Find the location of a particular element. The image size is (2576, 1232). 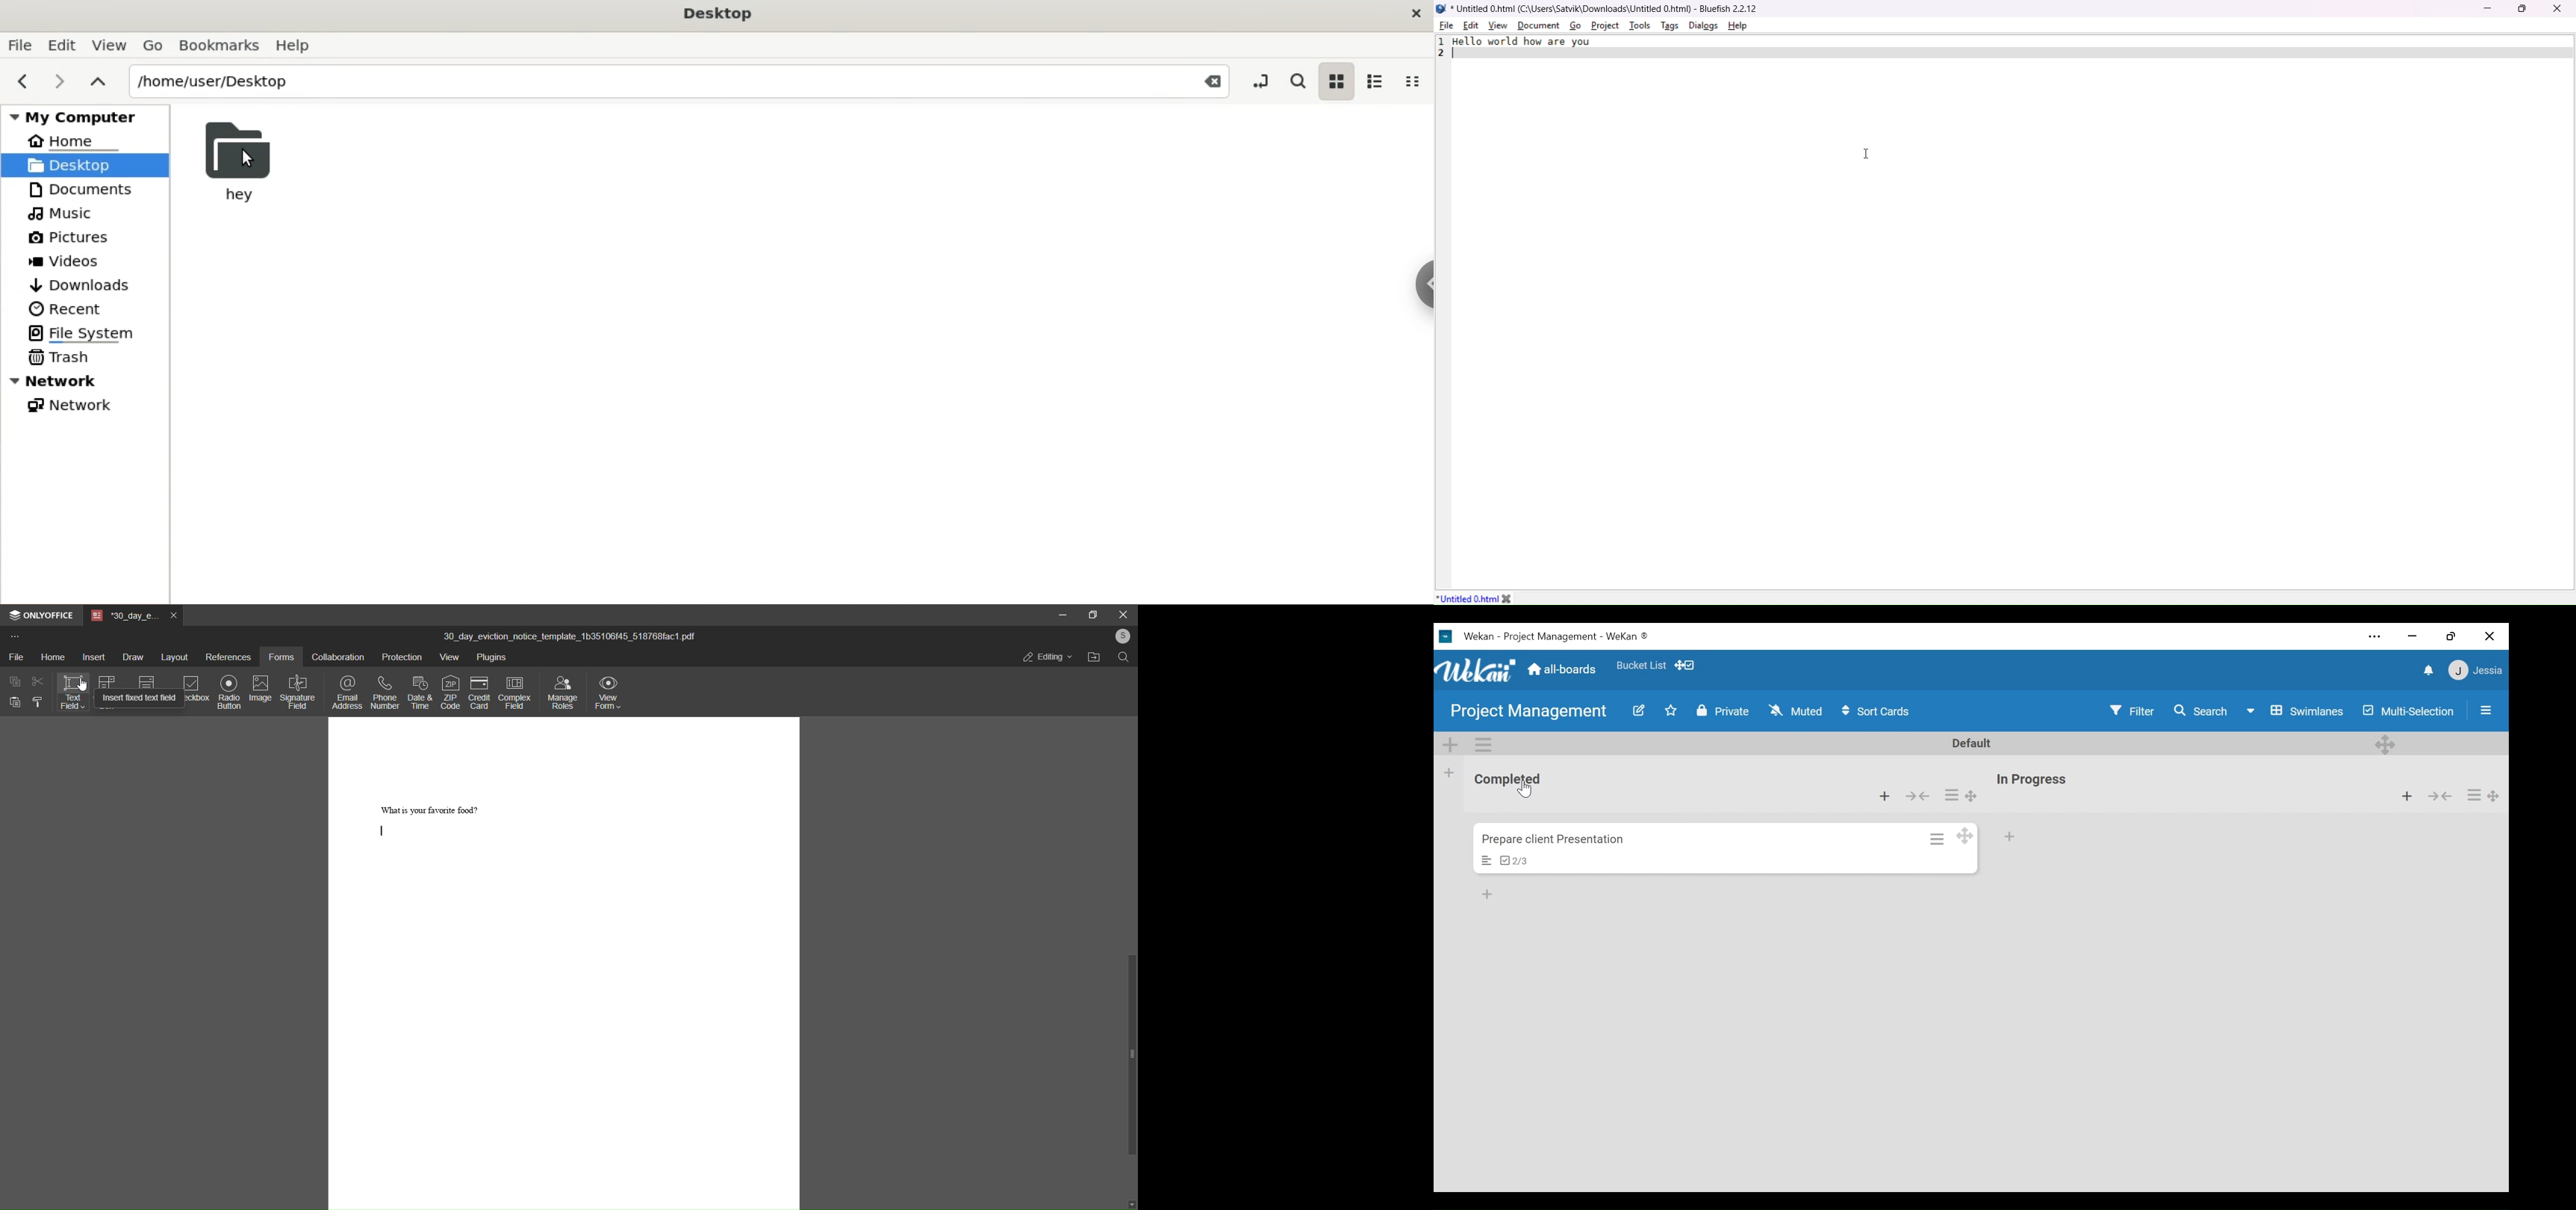

search is located at coordinates (1298, 81).